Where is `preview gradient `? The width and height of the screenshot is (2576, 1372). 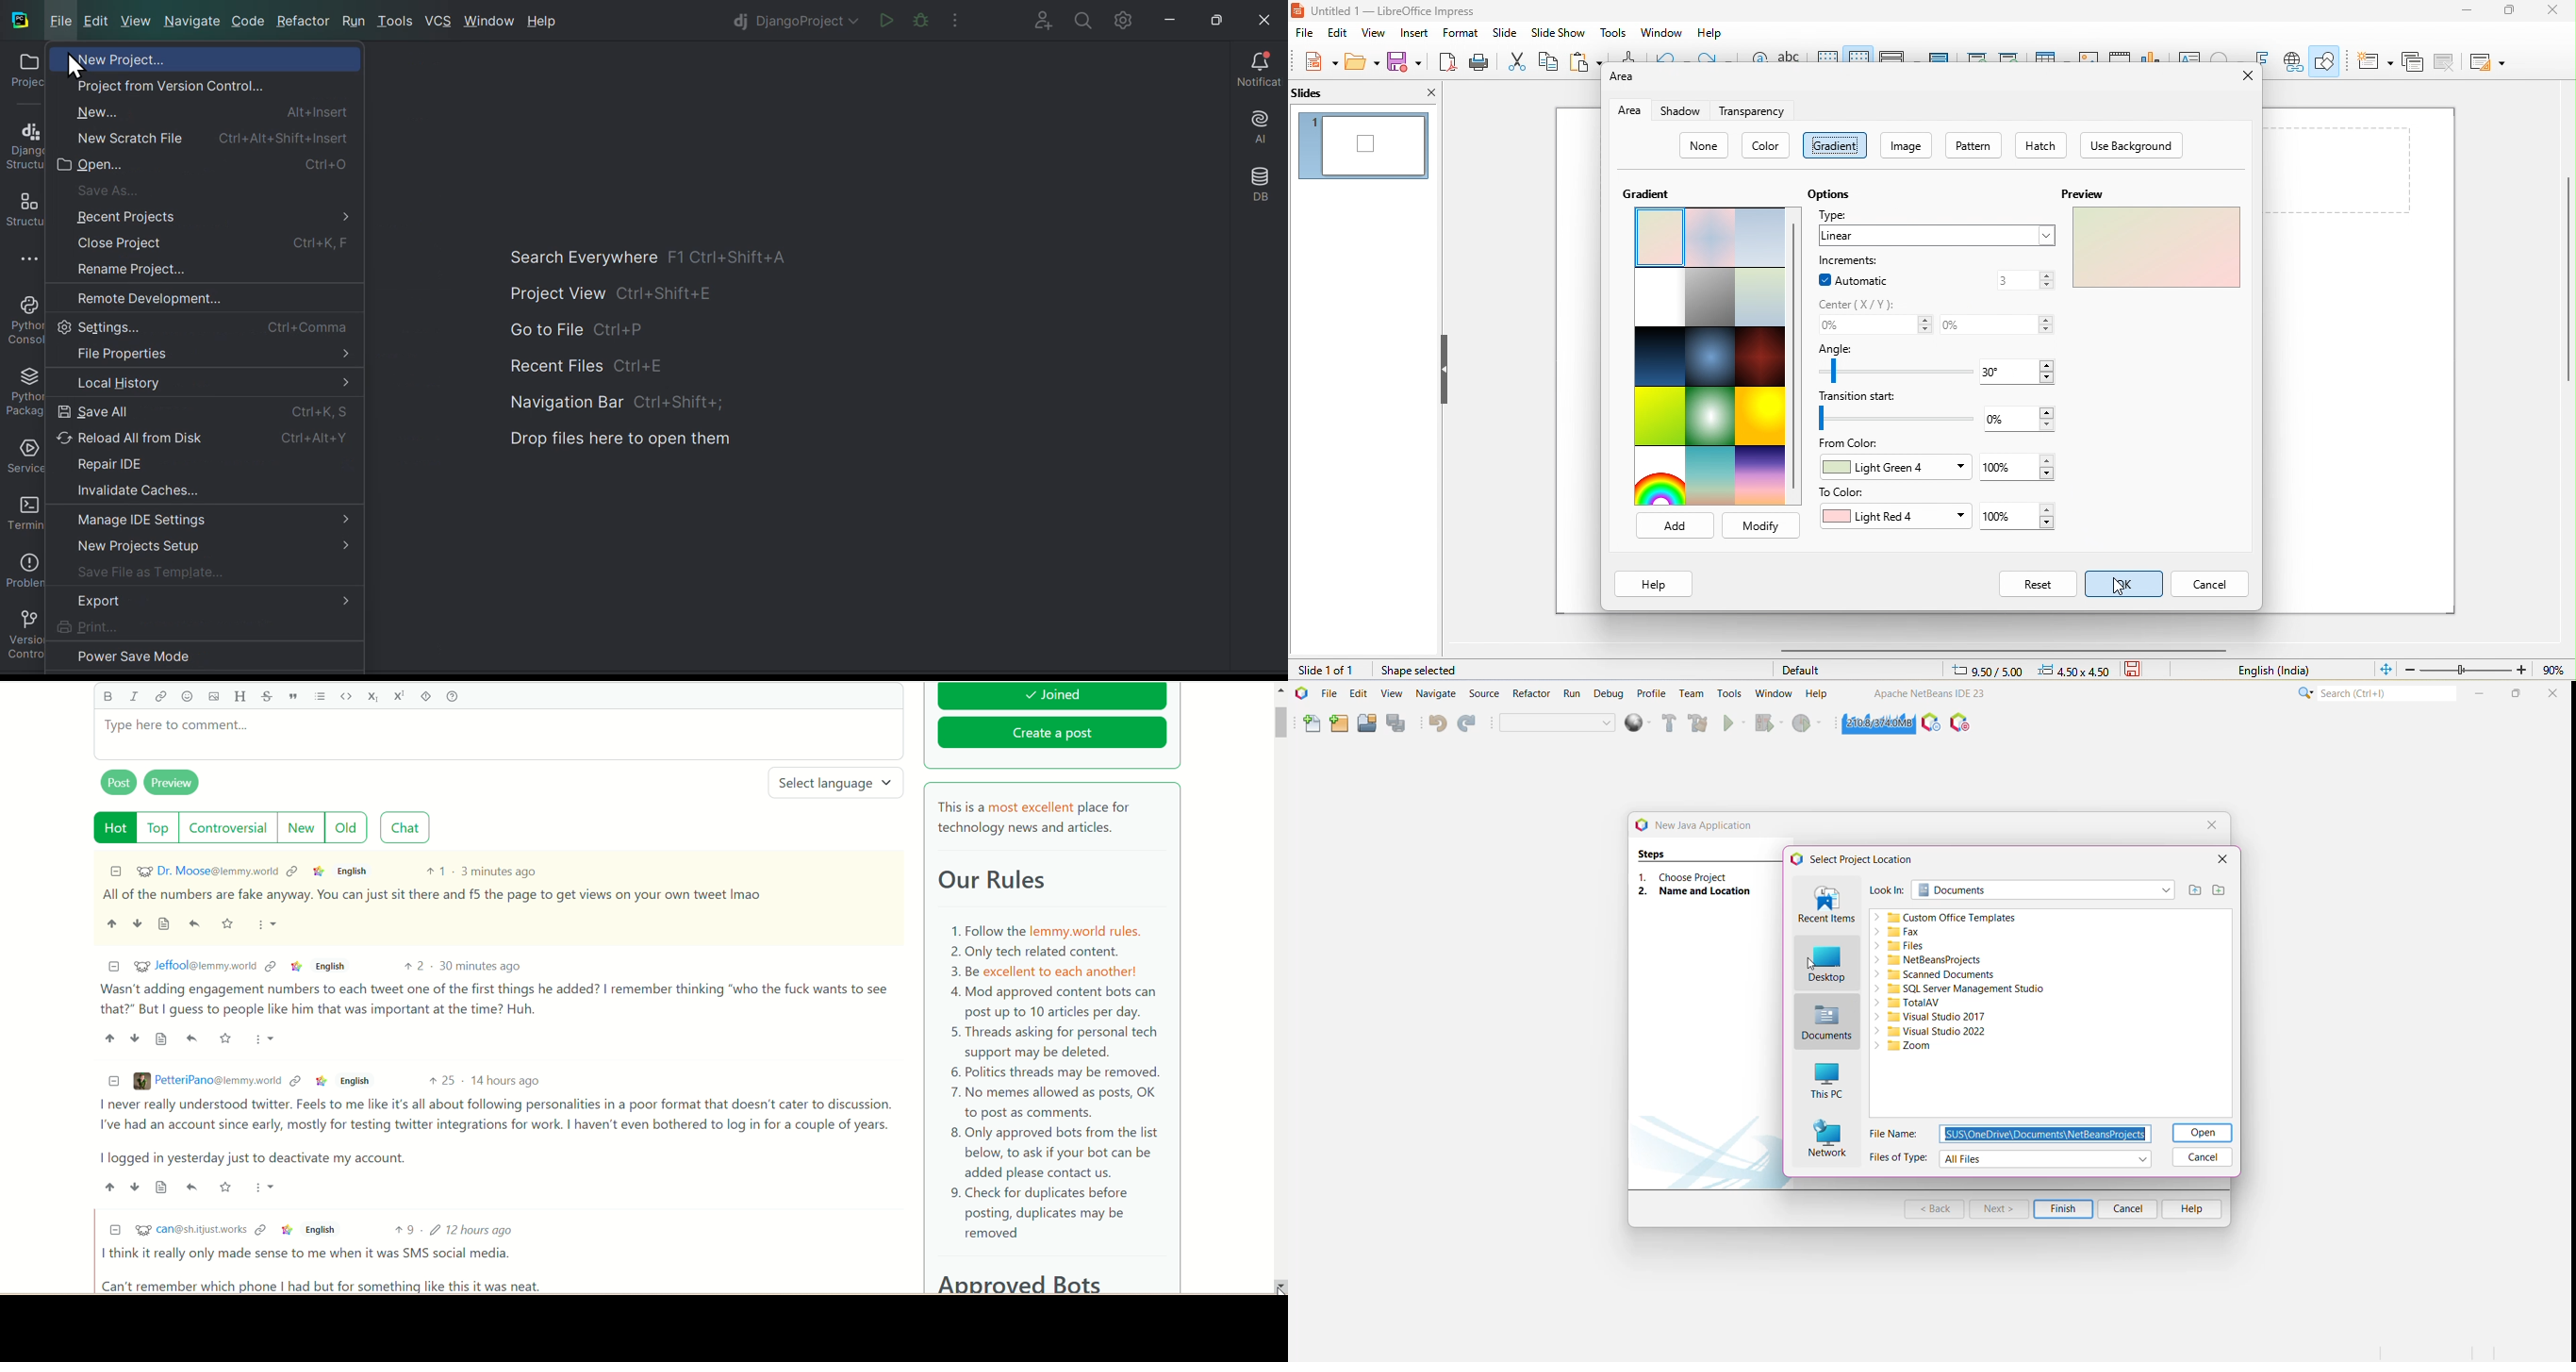 preview gradient  is located at coordinates (2157, 249).